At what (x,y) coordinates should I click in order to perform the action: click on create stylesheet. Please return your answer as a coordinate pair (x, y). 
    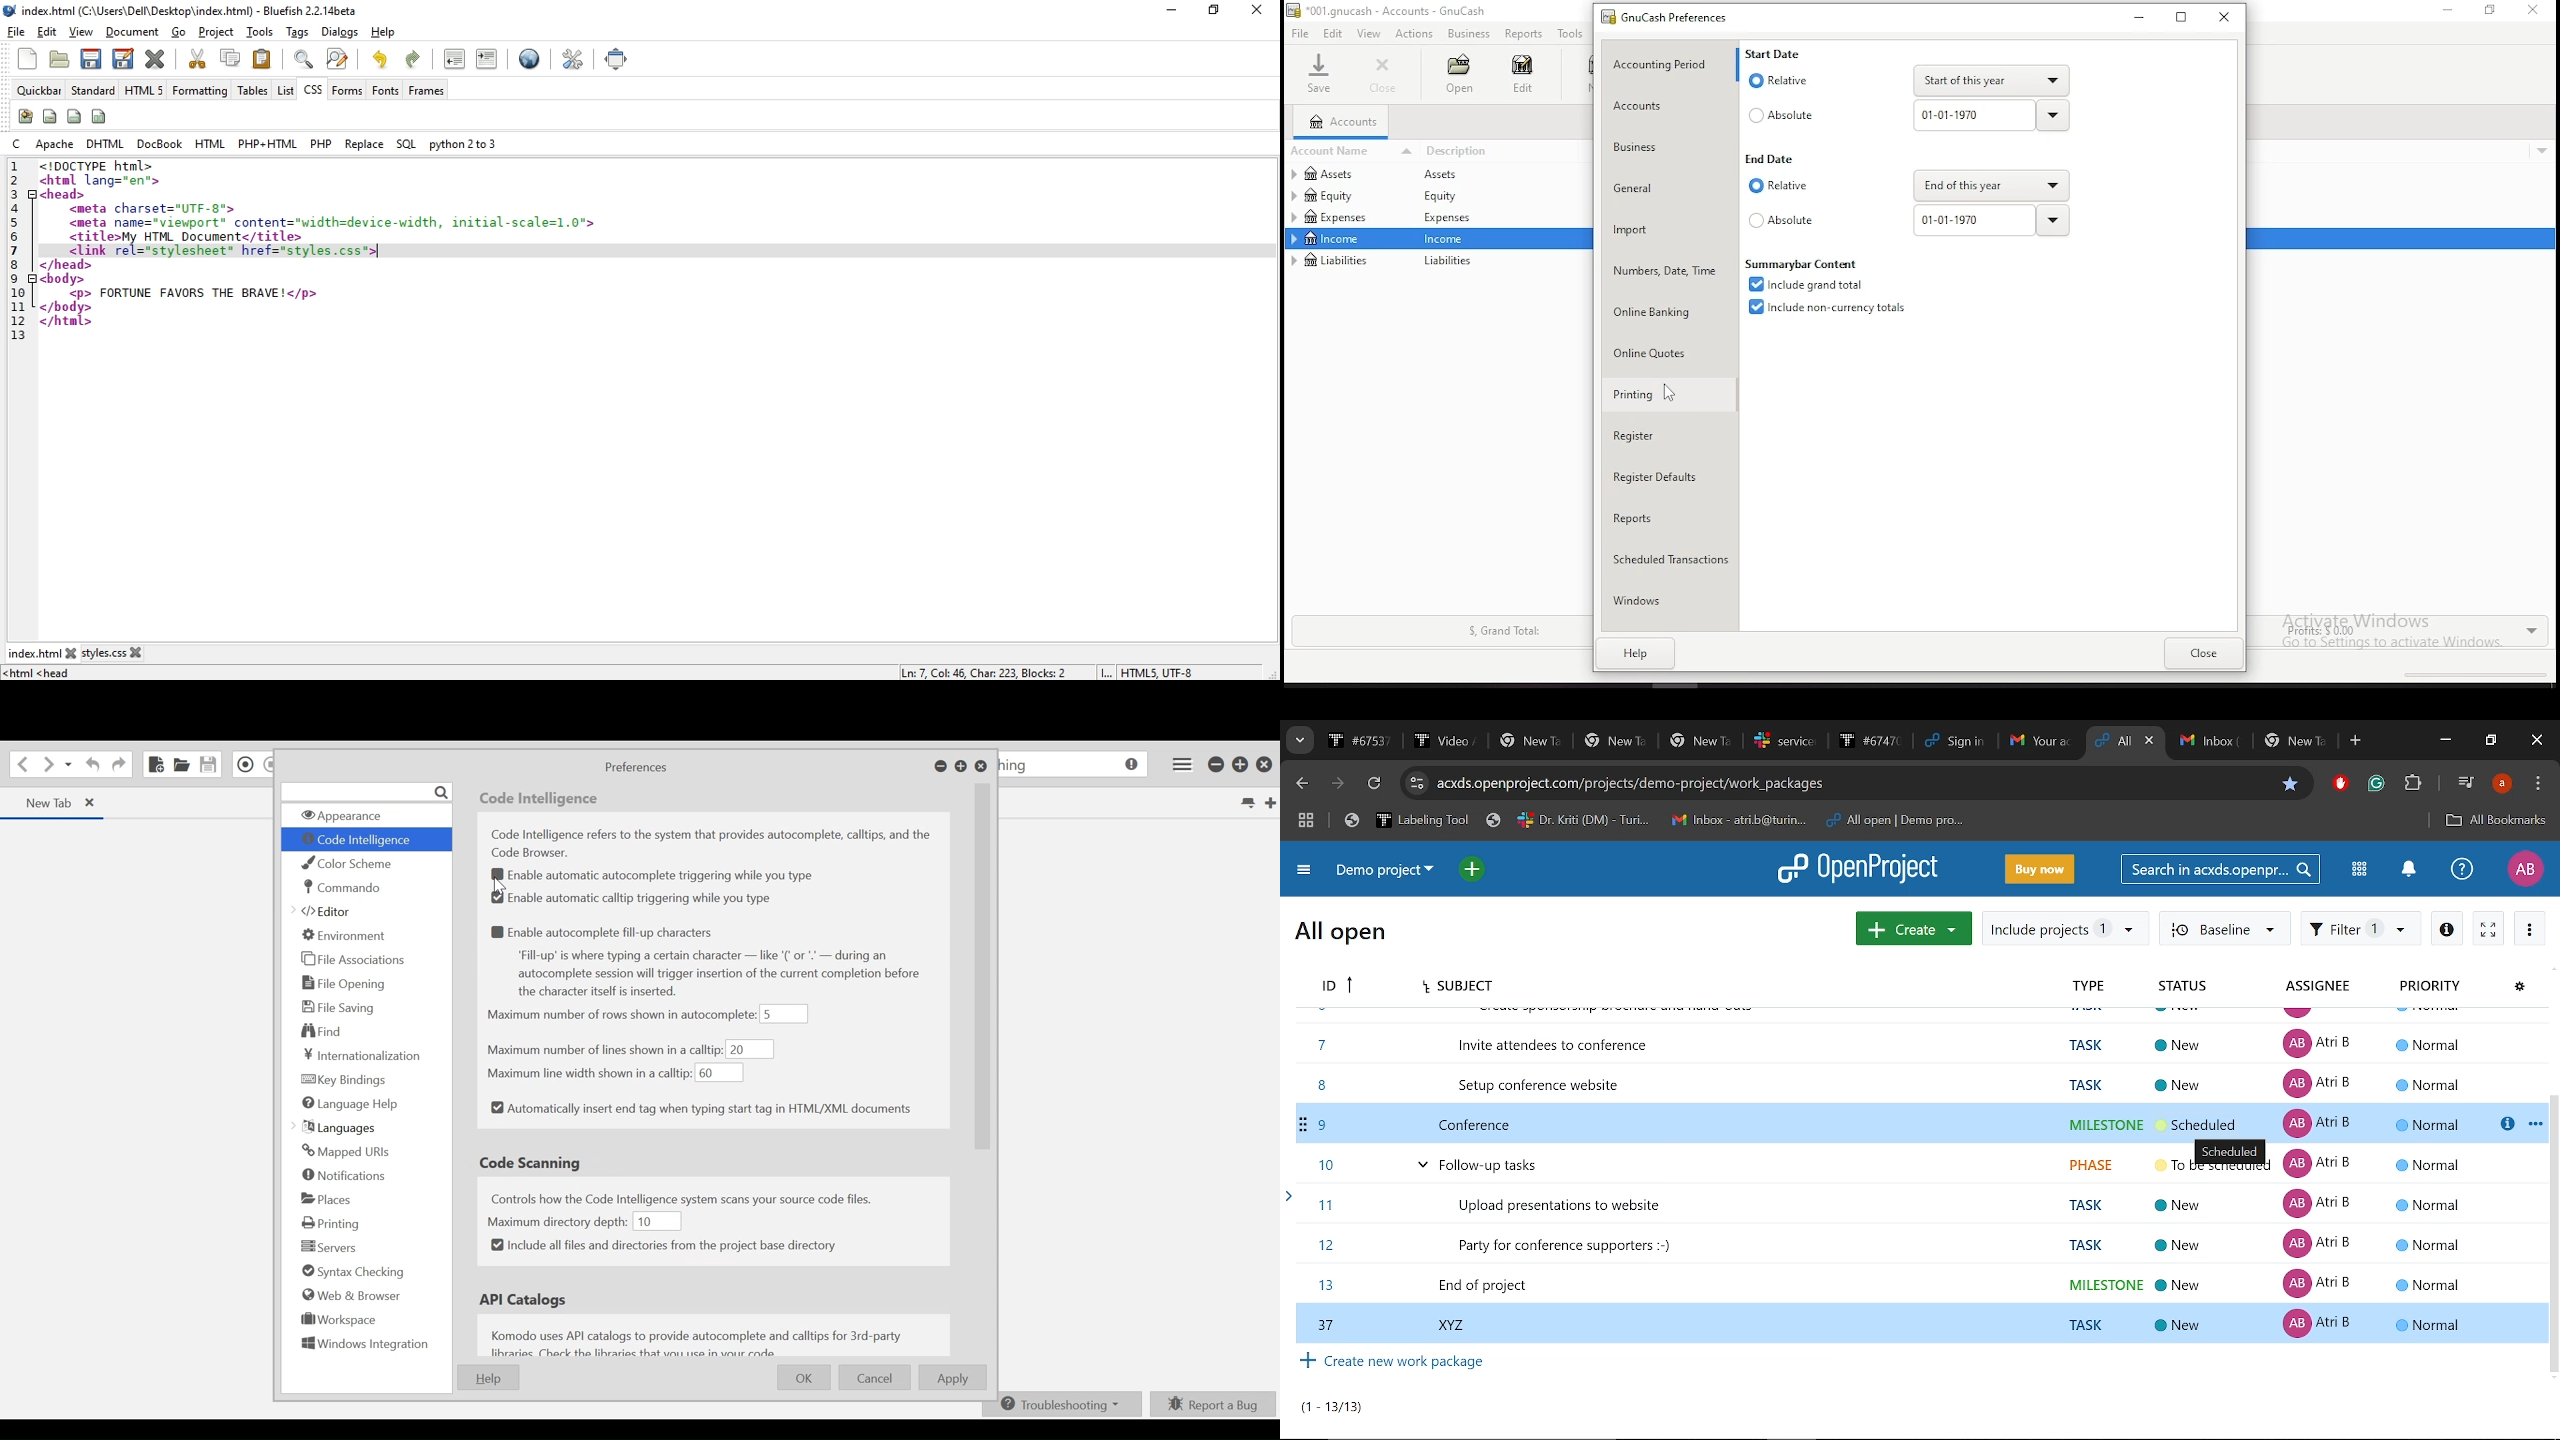
    Looking at the image, I should click on (24, 116).